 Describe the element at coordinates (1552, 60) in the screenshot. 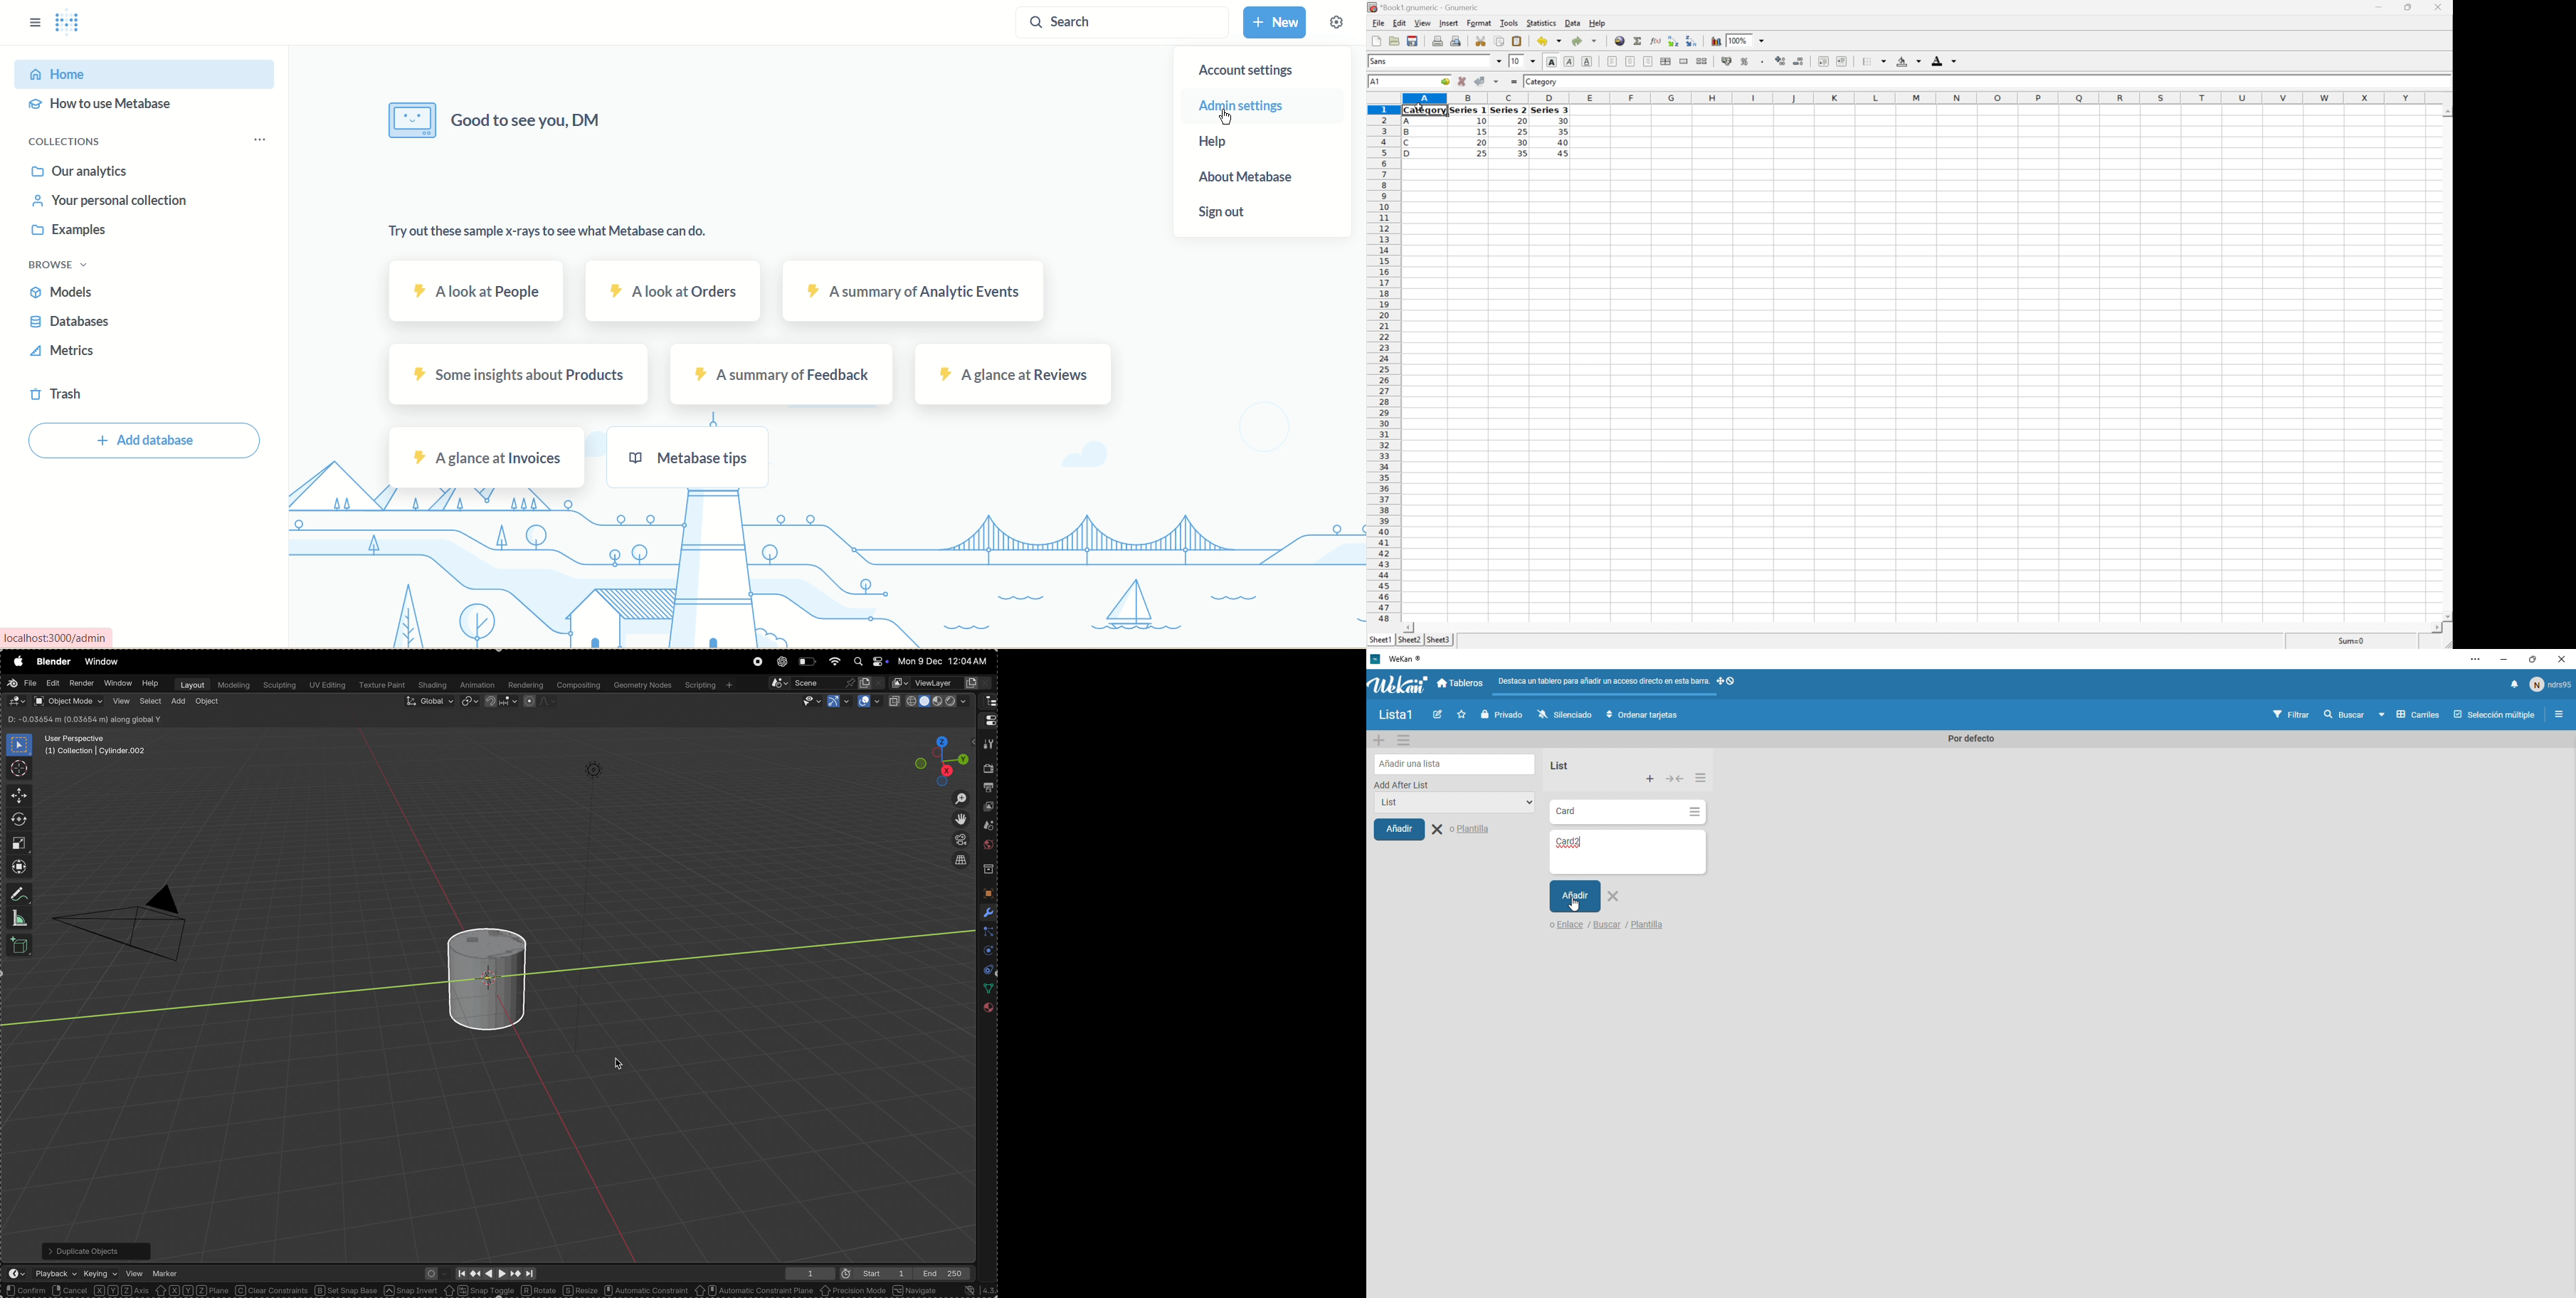

I see `Bold` at that location.